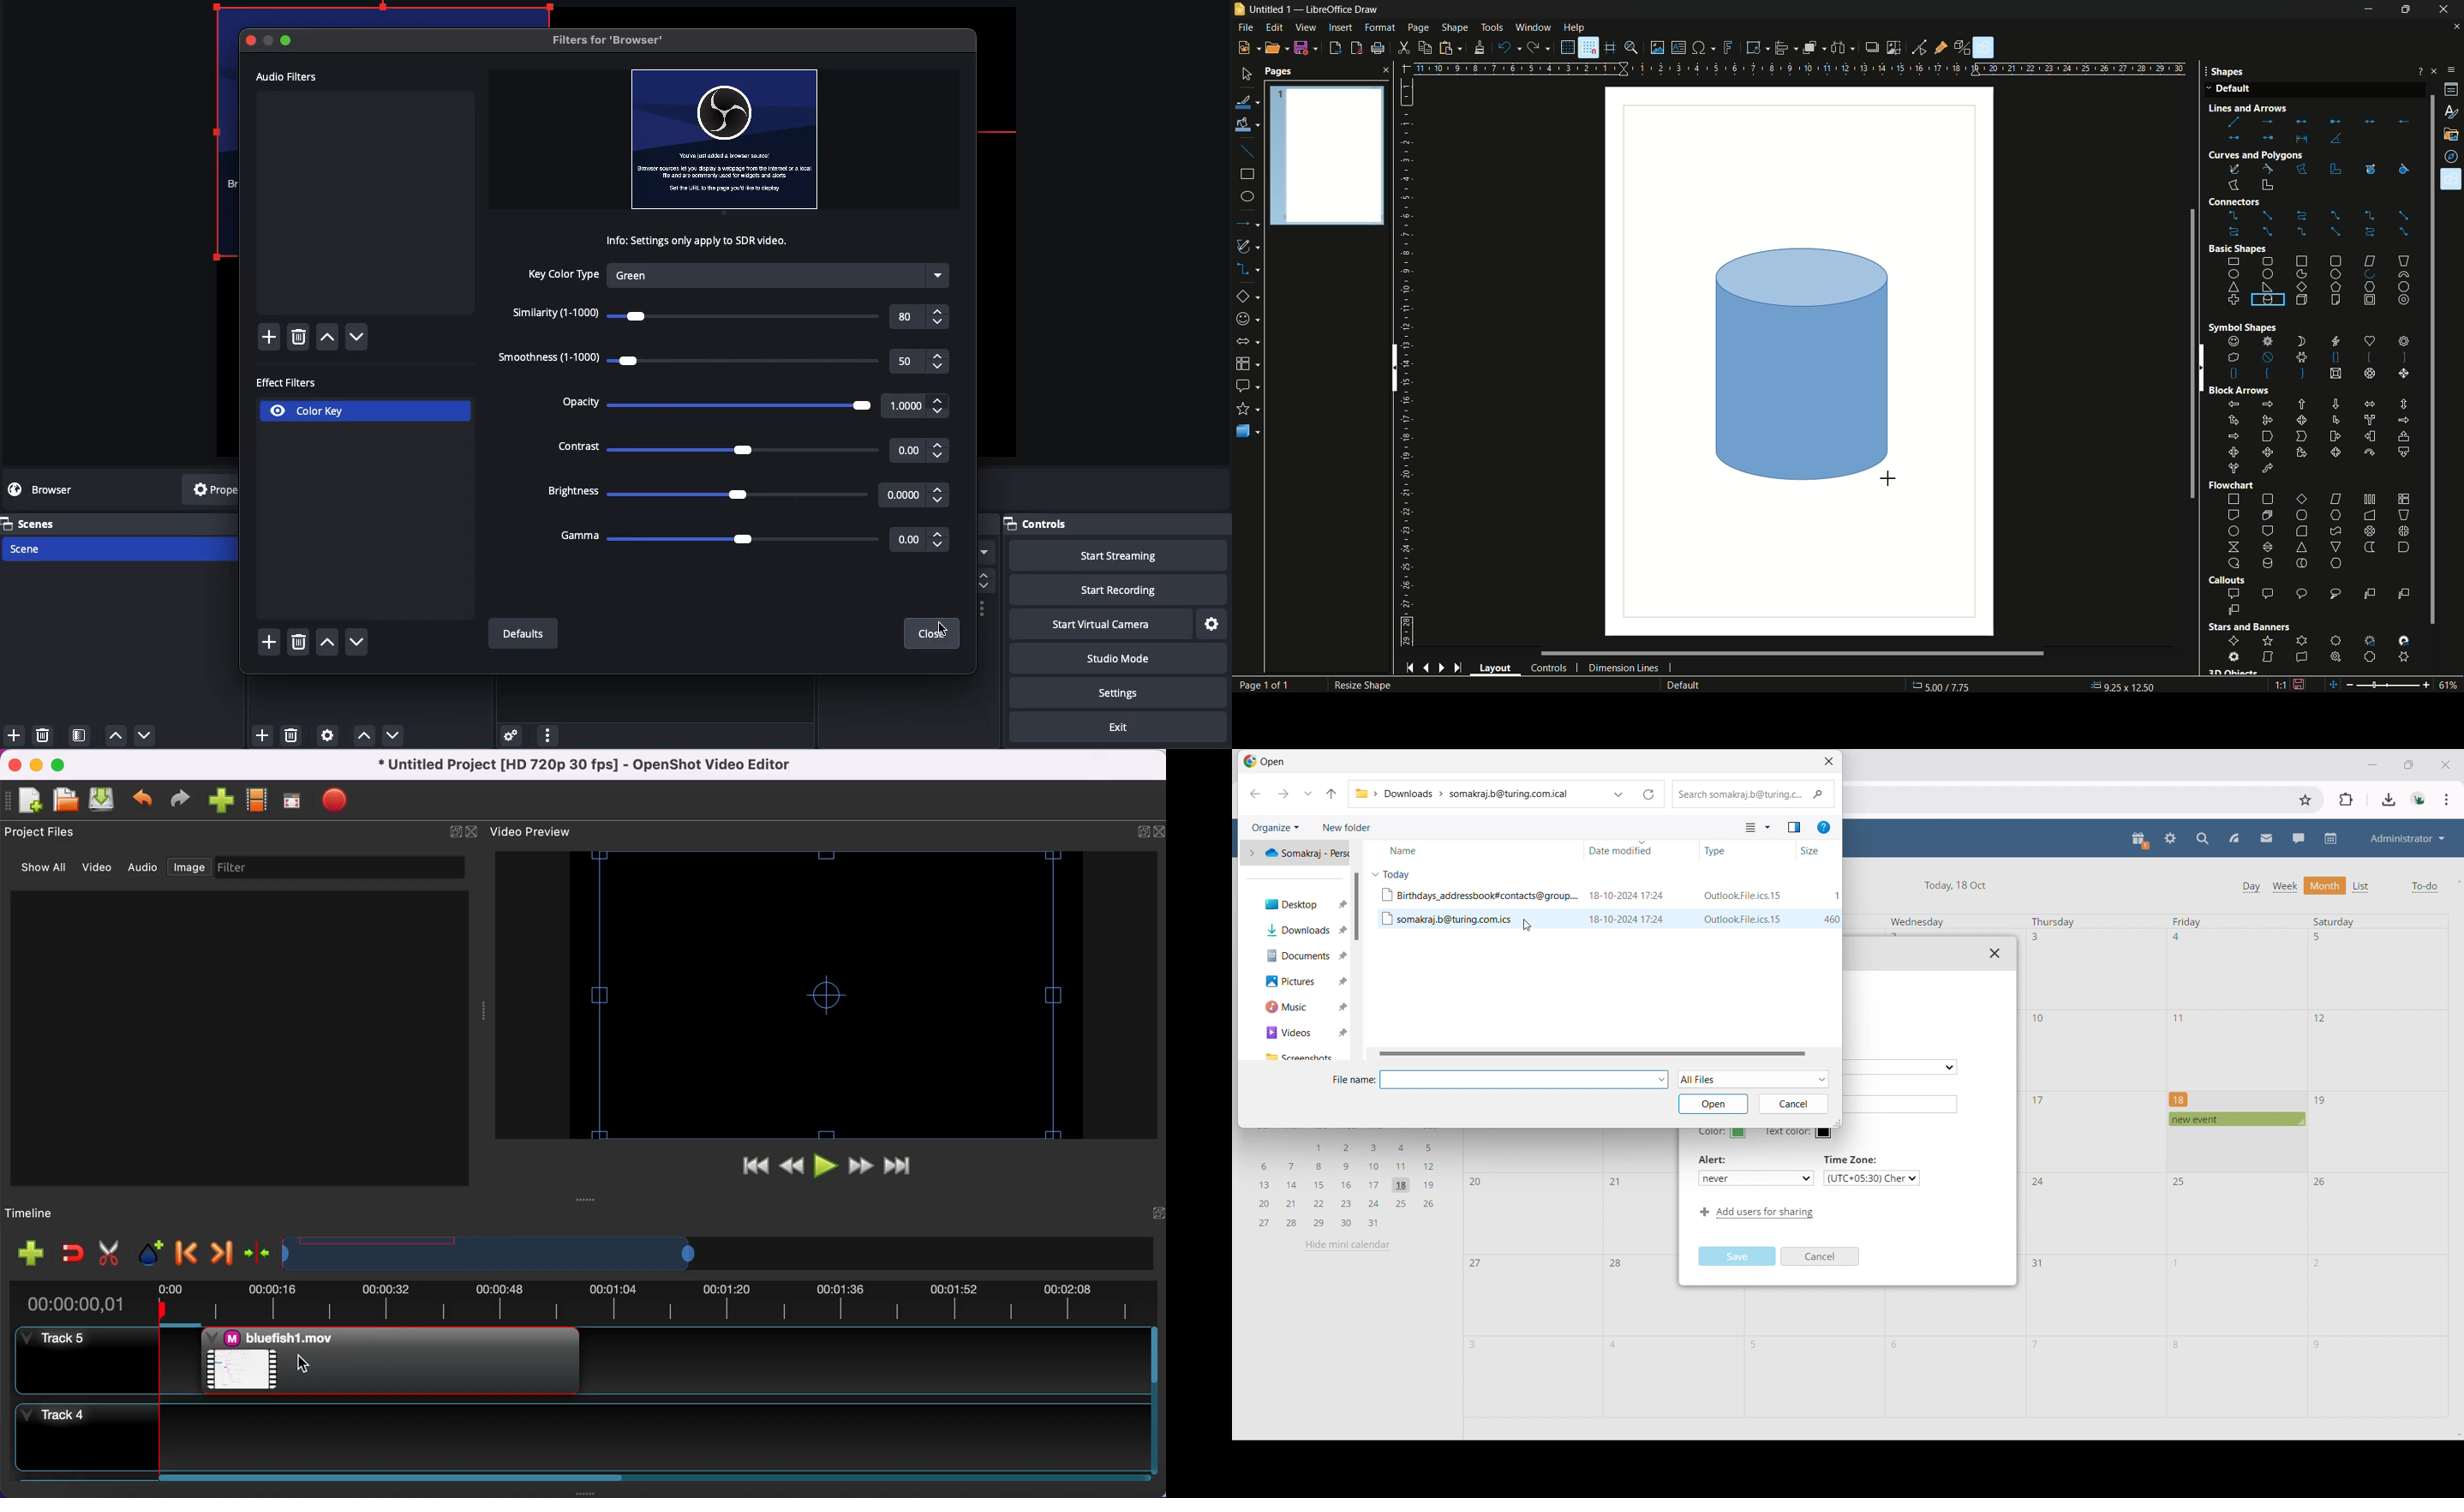 Image resolution: width=2464 pixels, height=1512 pixels. Describe the element at coordinates (2320, 1017) in the screenshot. I see `12` at that location.